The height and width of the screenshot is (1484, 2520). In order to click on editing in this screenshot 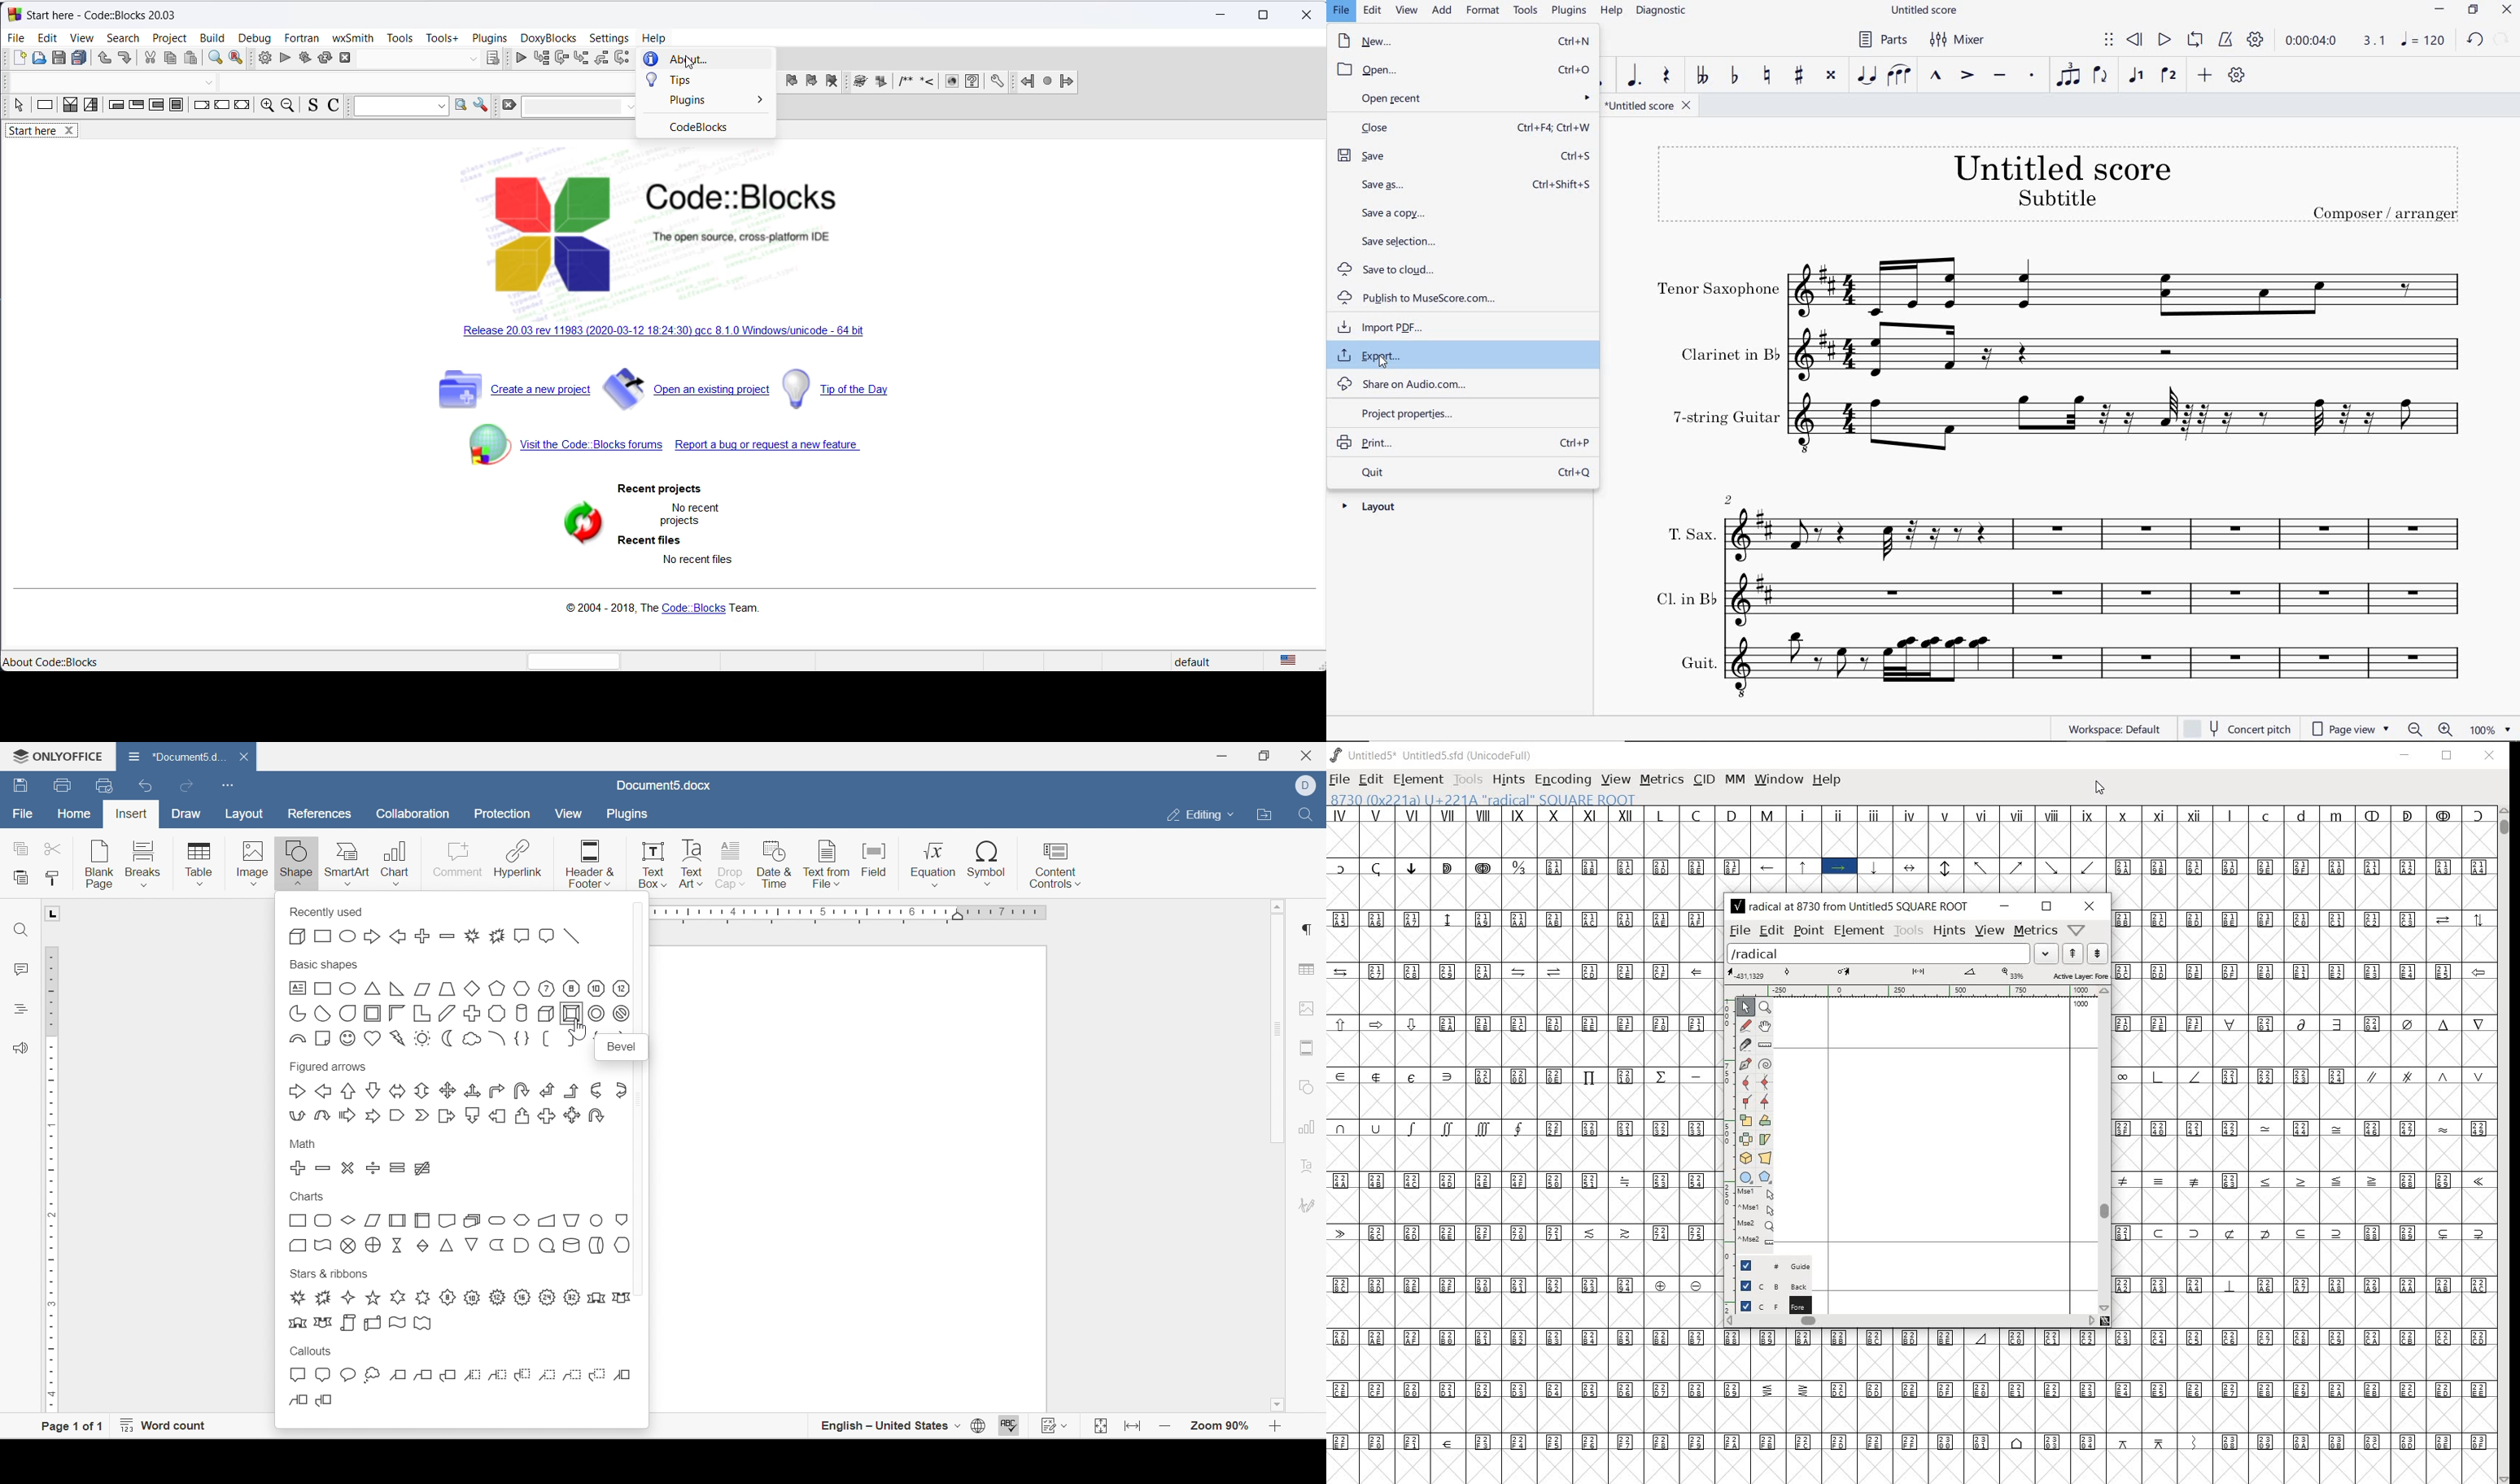, I will do `click(1197, 815)`.